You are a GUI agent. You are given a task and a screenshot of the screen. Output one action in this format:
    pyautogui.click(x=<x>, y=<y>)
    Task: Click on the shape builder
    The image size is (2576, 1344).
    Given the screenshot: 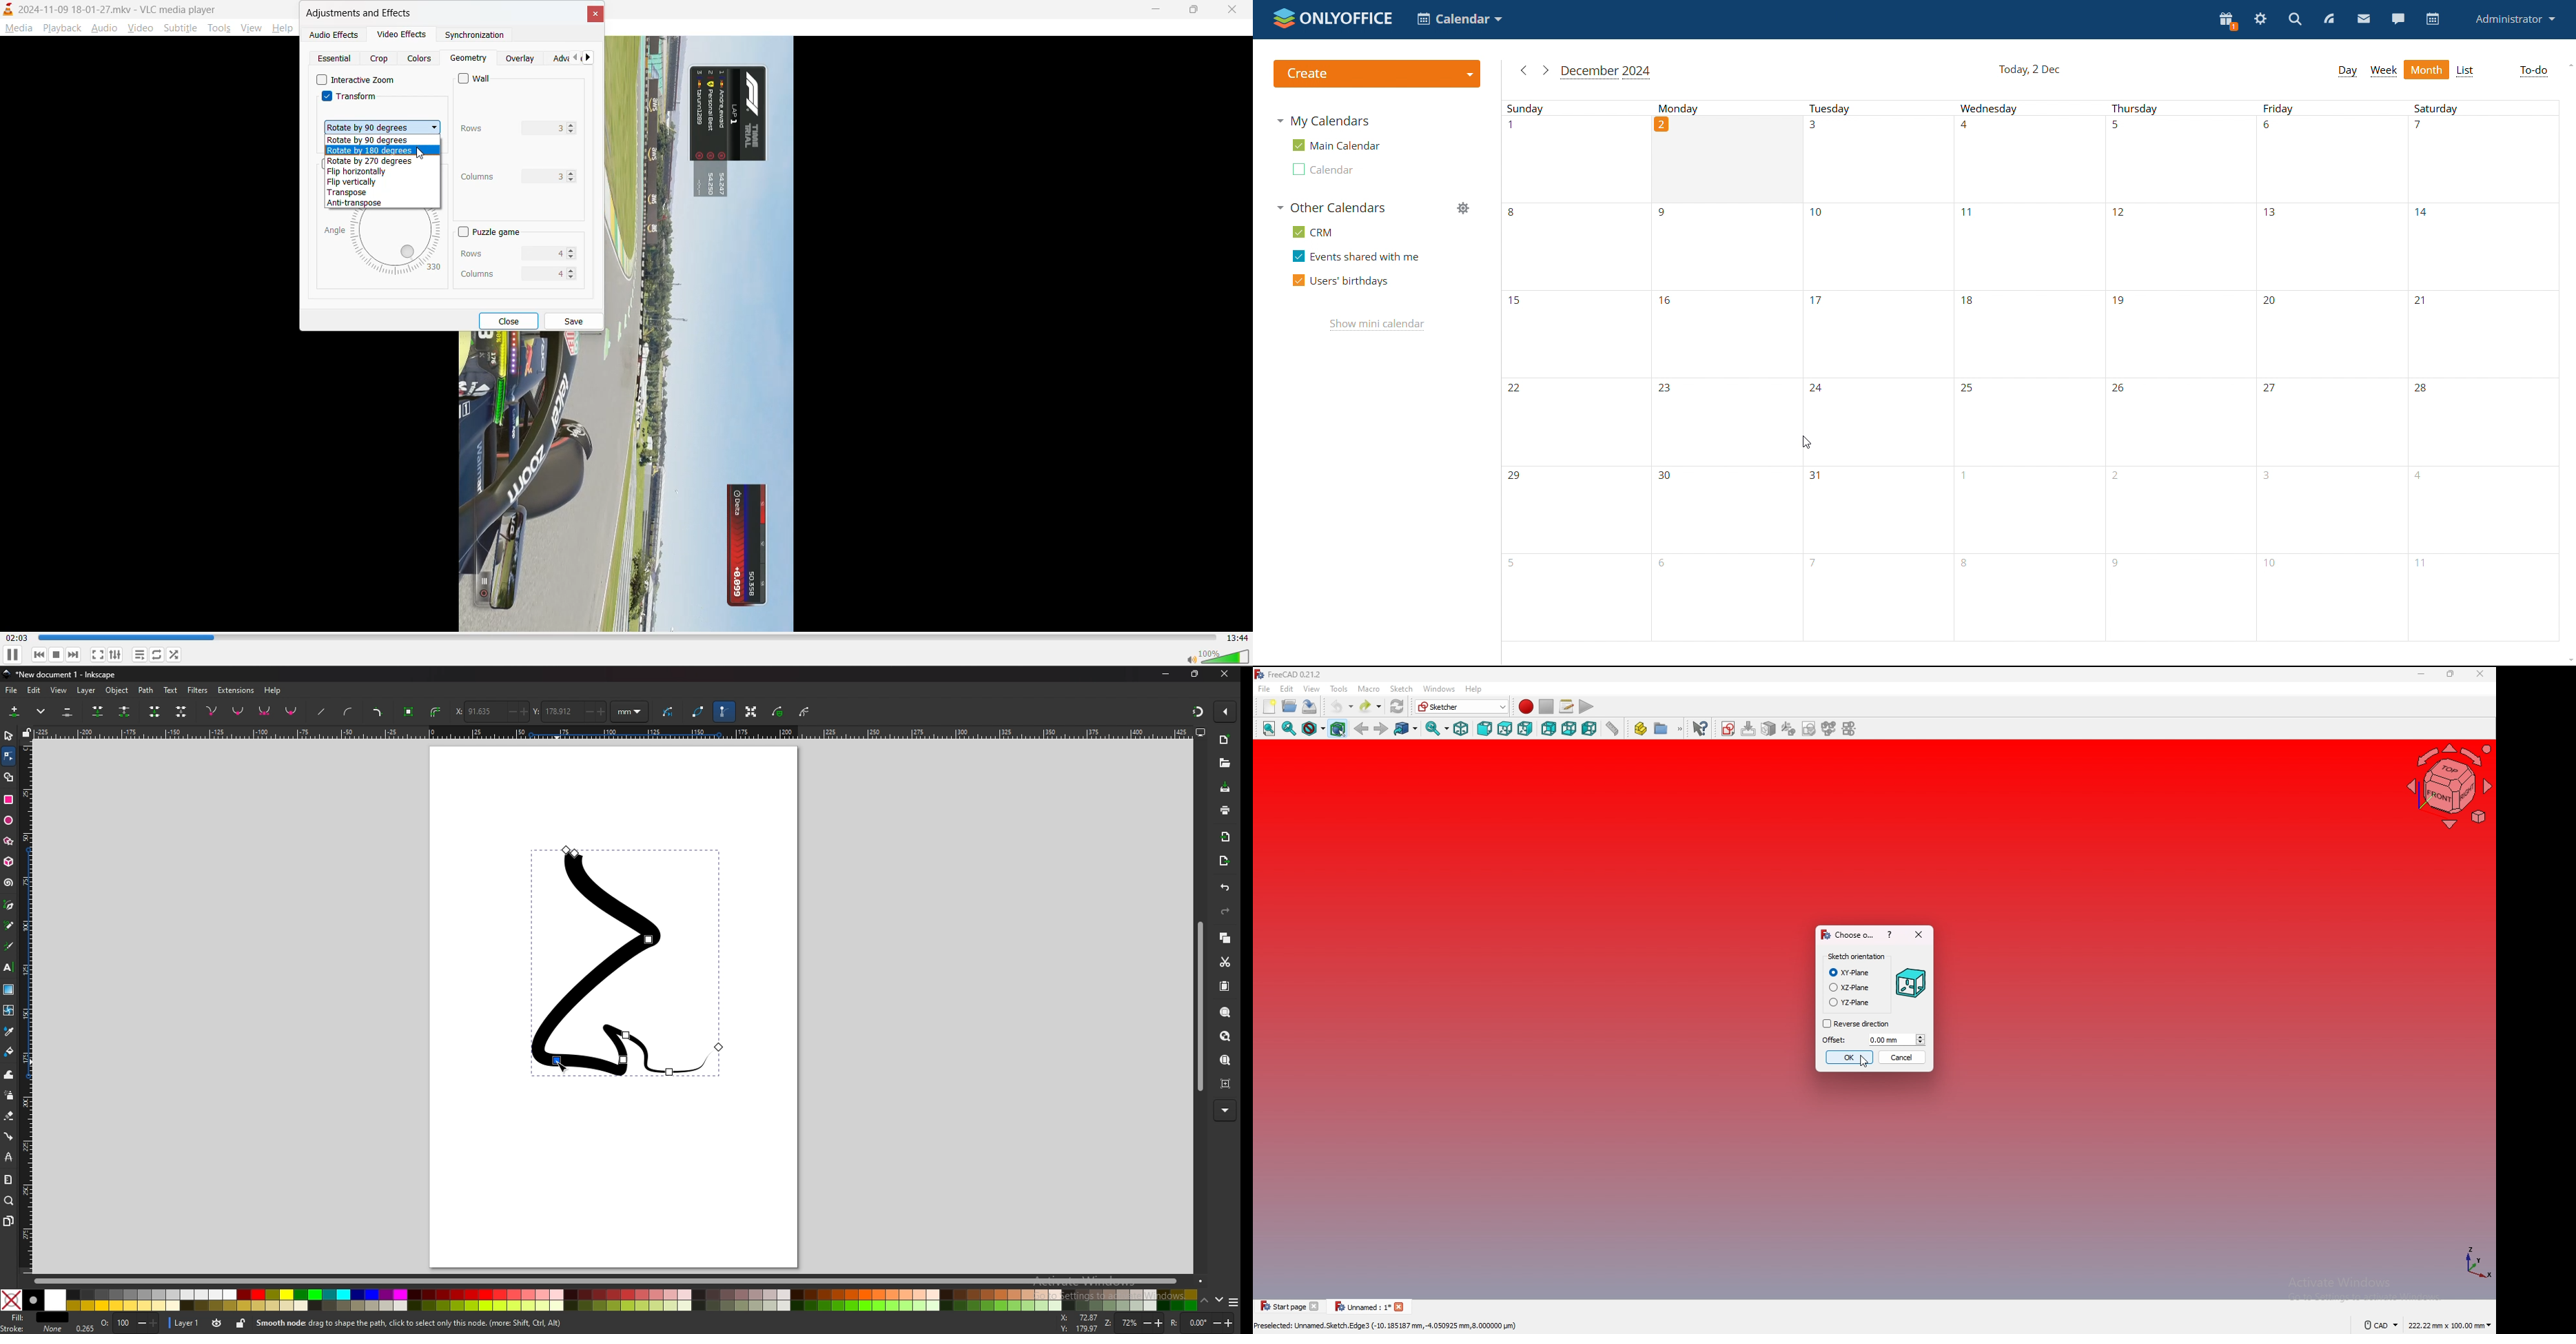 What is the action you would take?
    pyautogui.click(x=10, y=777)
    